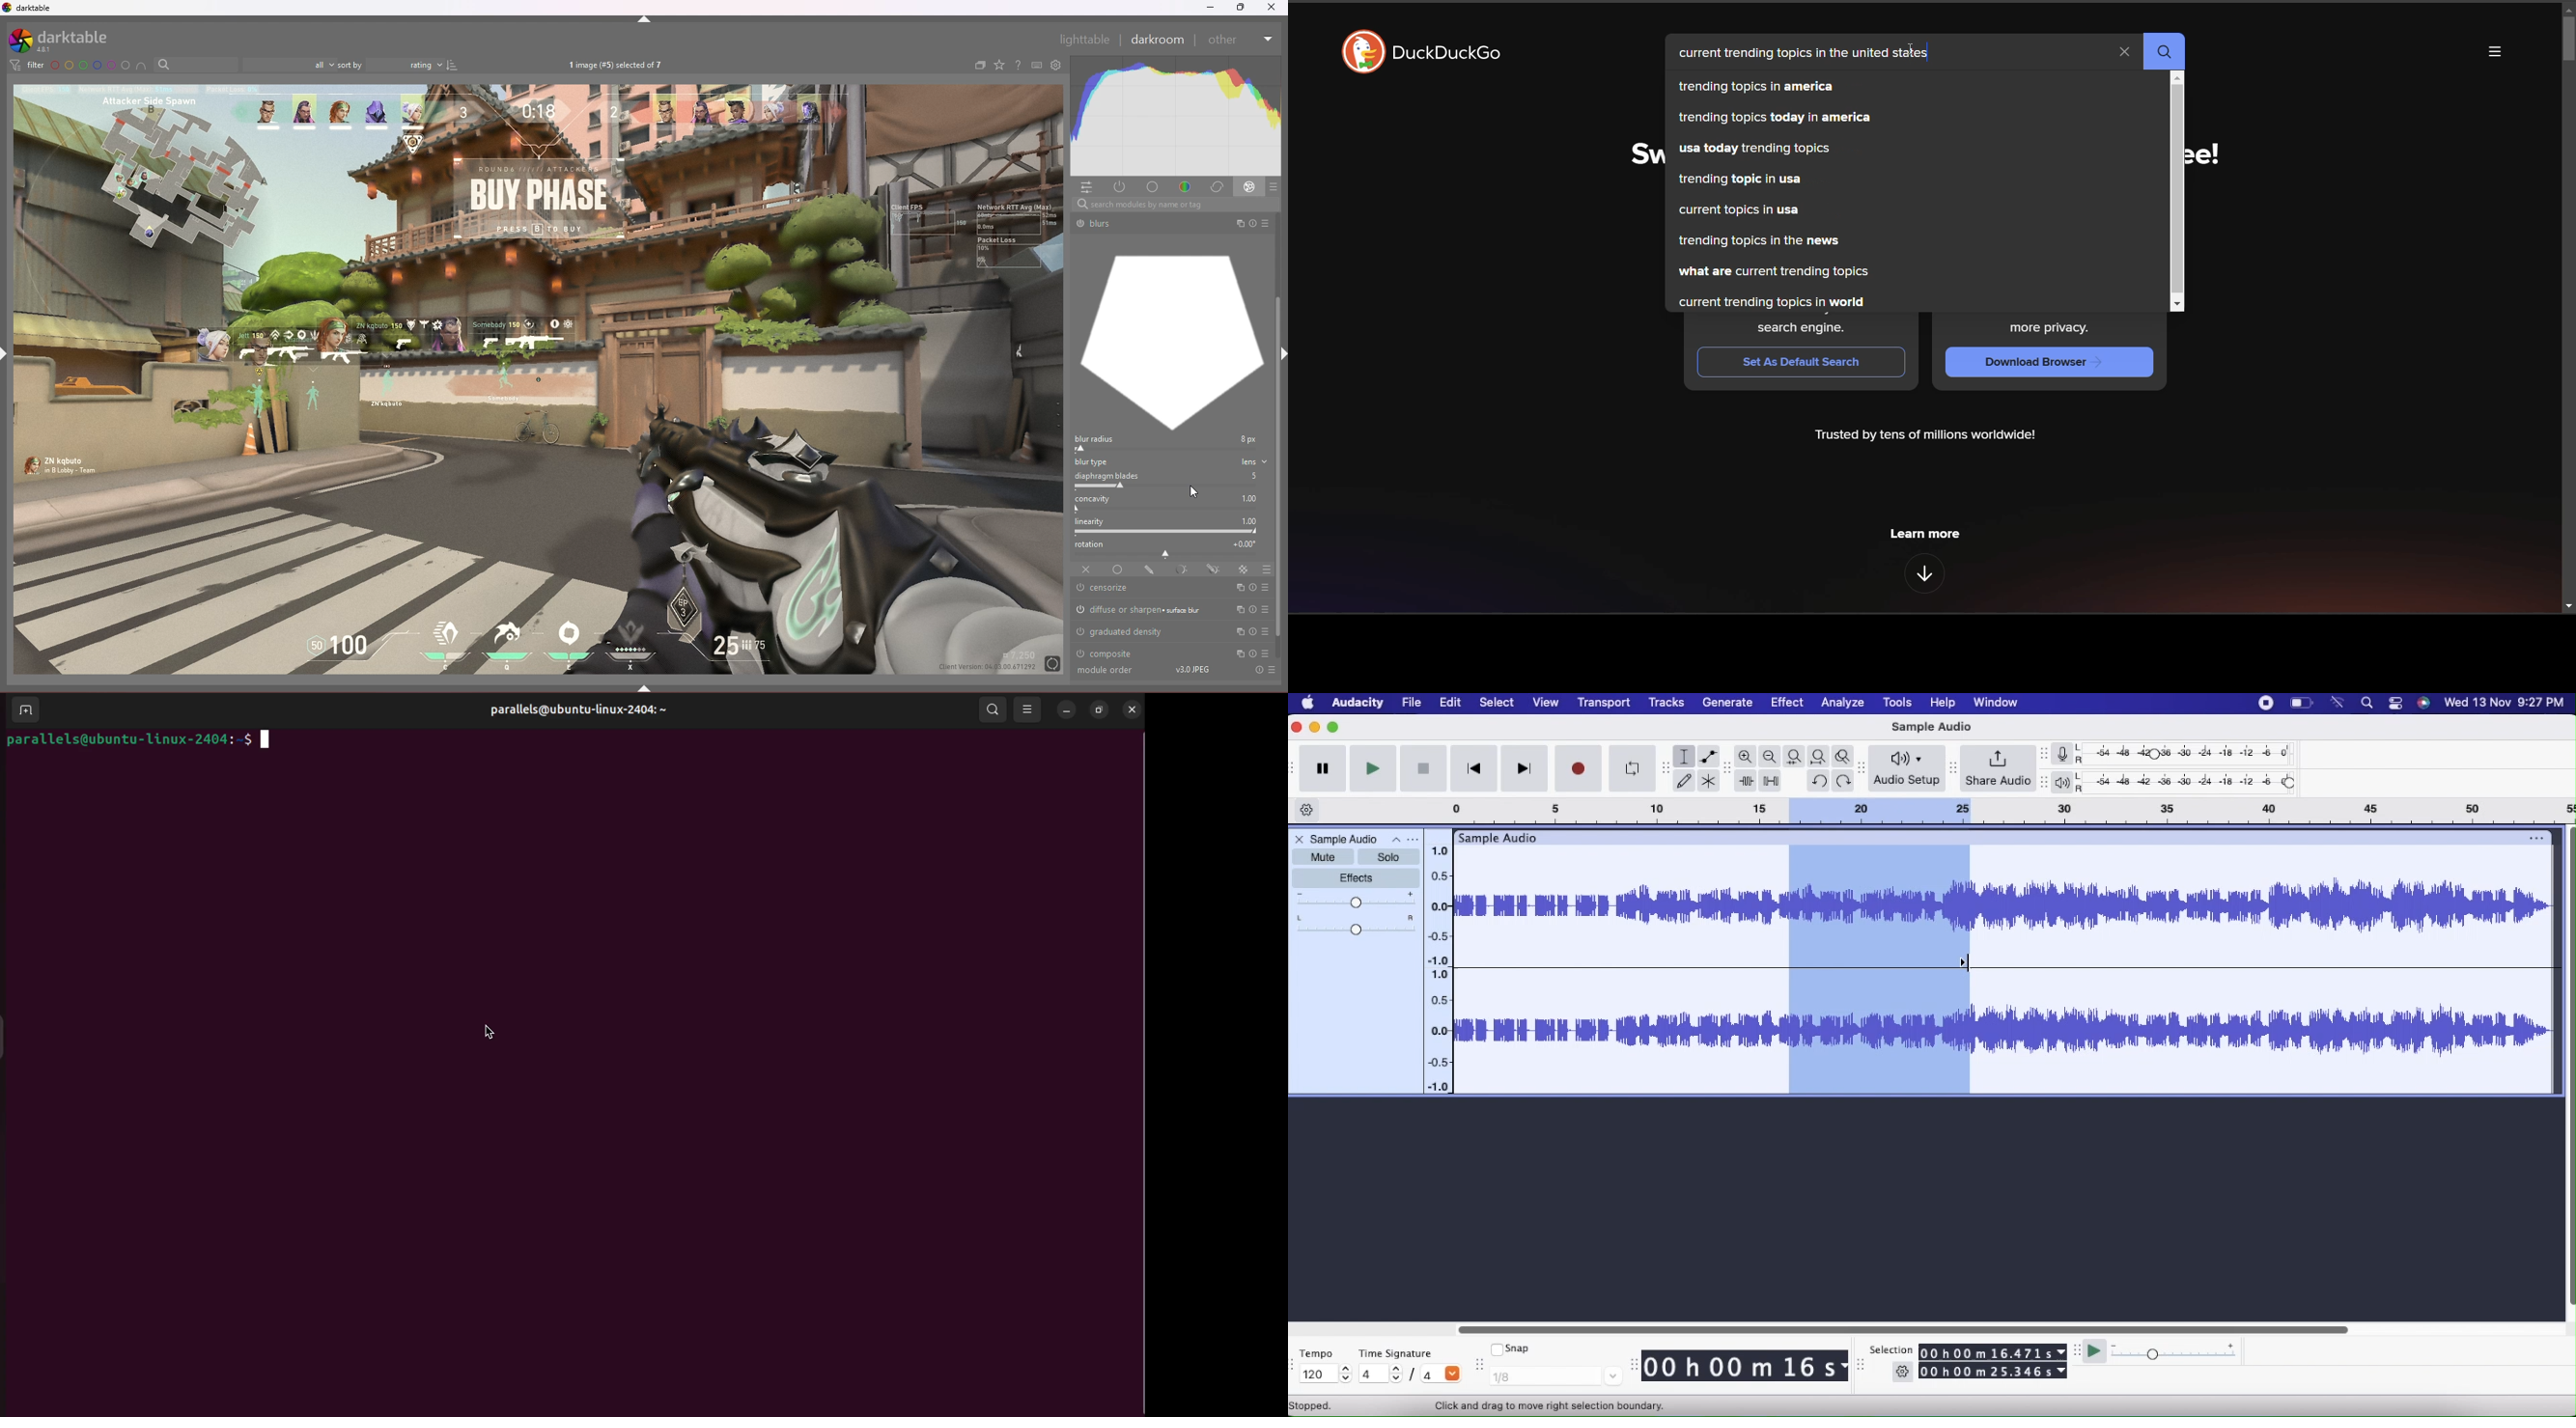 The width and height of the screenshot is (2576, 1428). Describe the element at coordinates (1108, 653) in the screenshot. I see `composite` at that location.